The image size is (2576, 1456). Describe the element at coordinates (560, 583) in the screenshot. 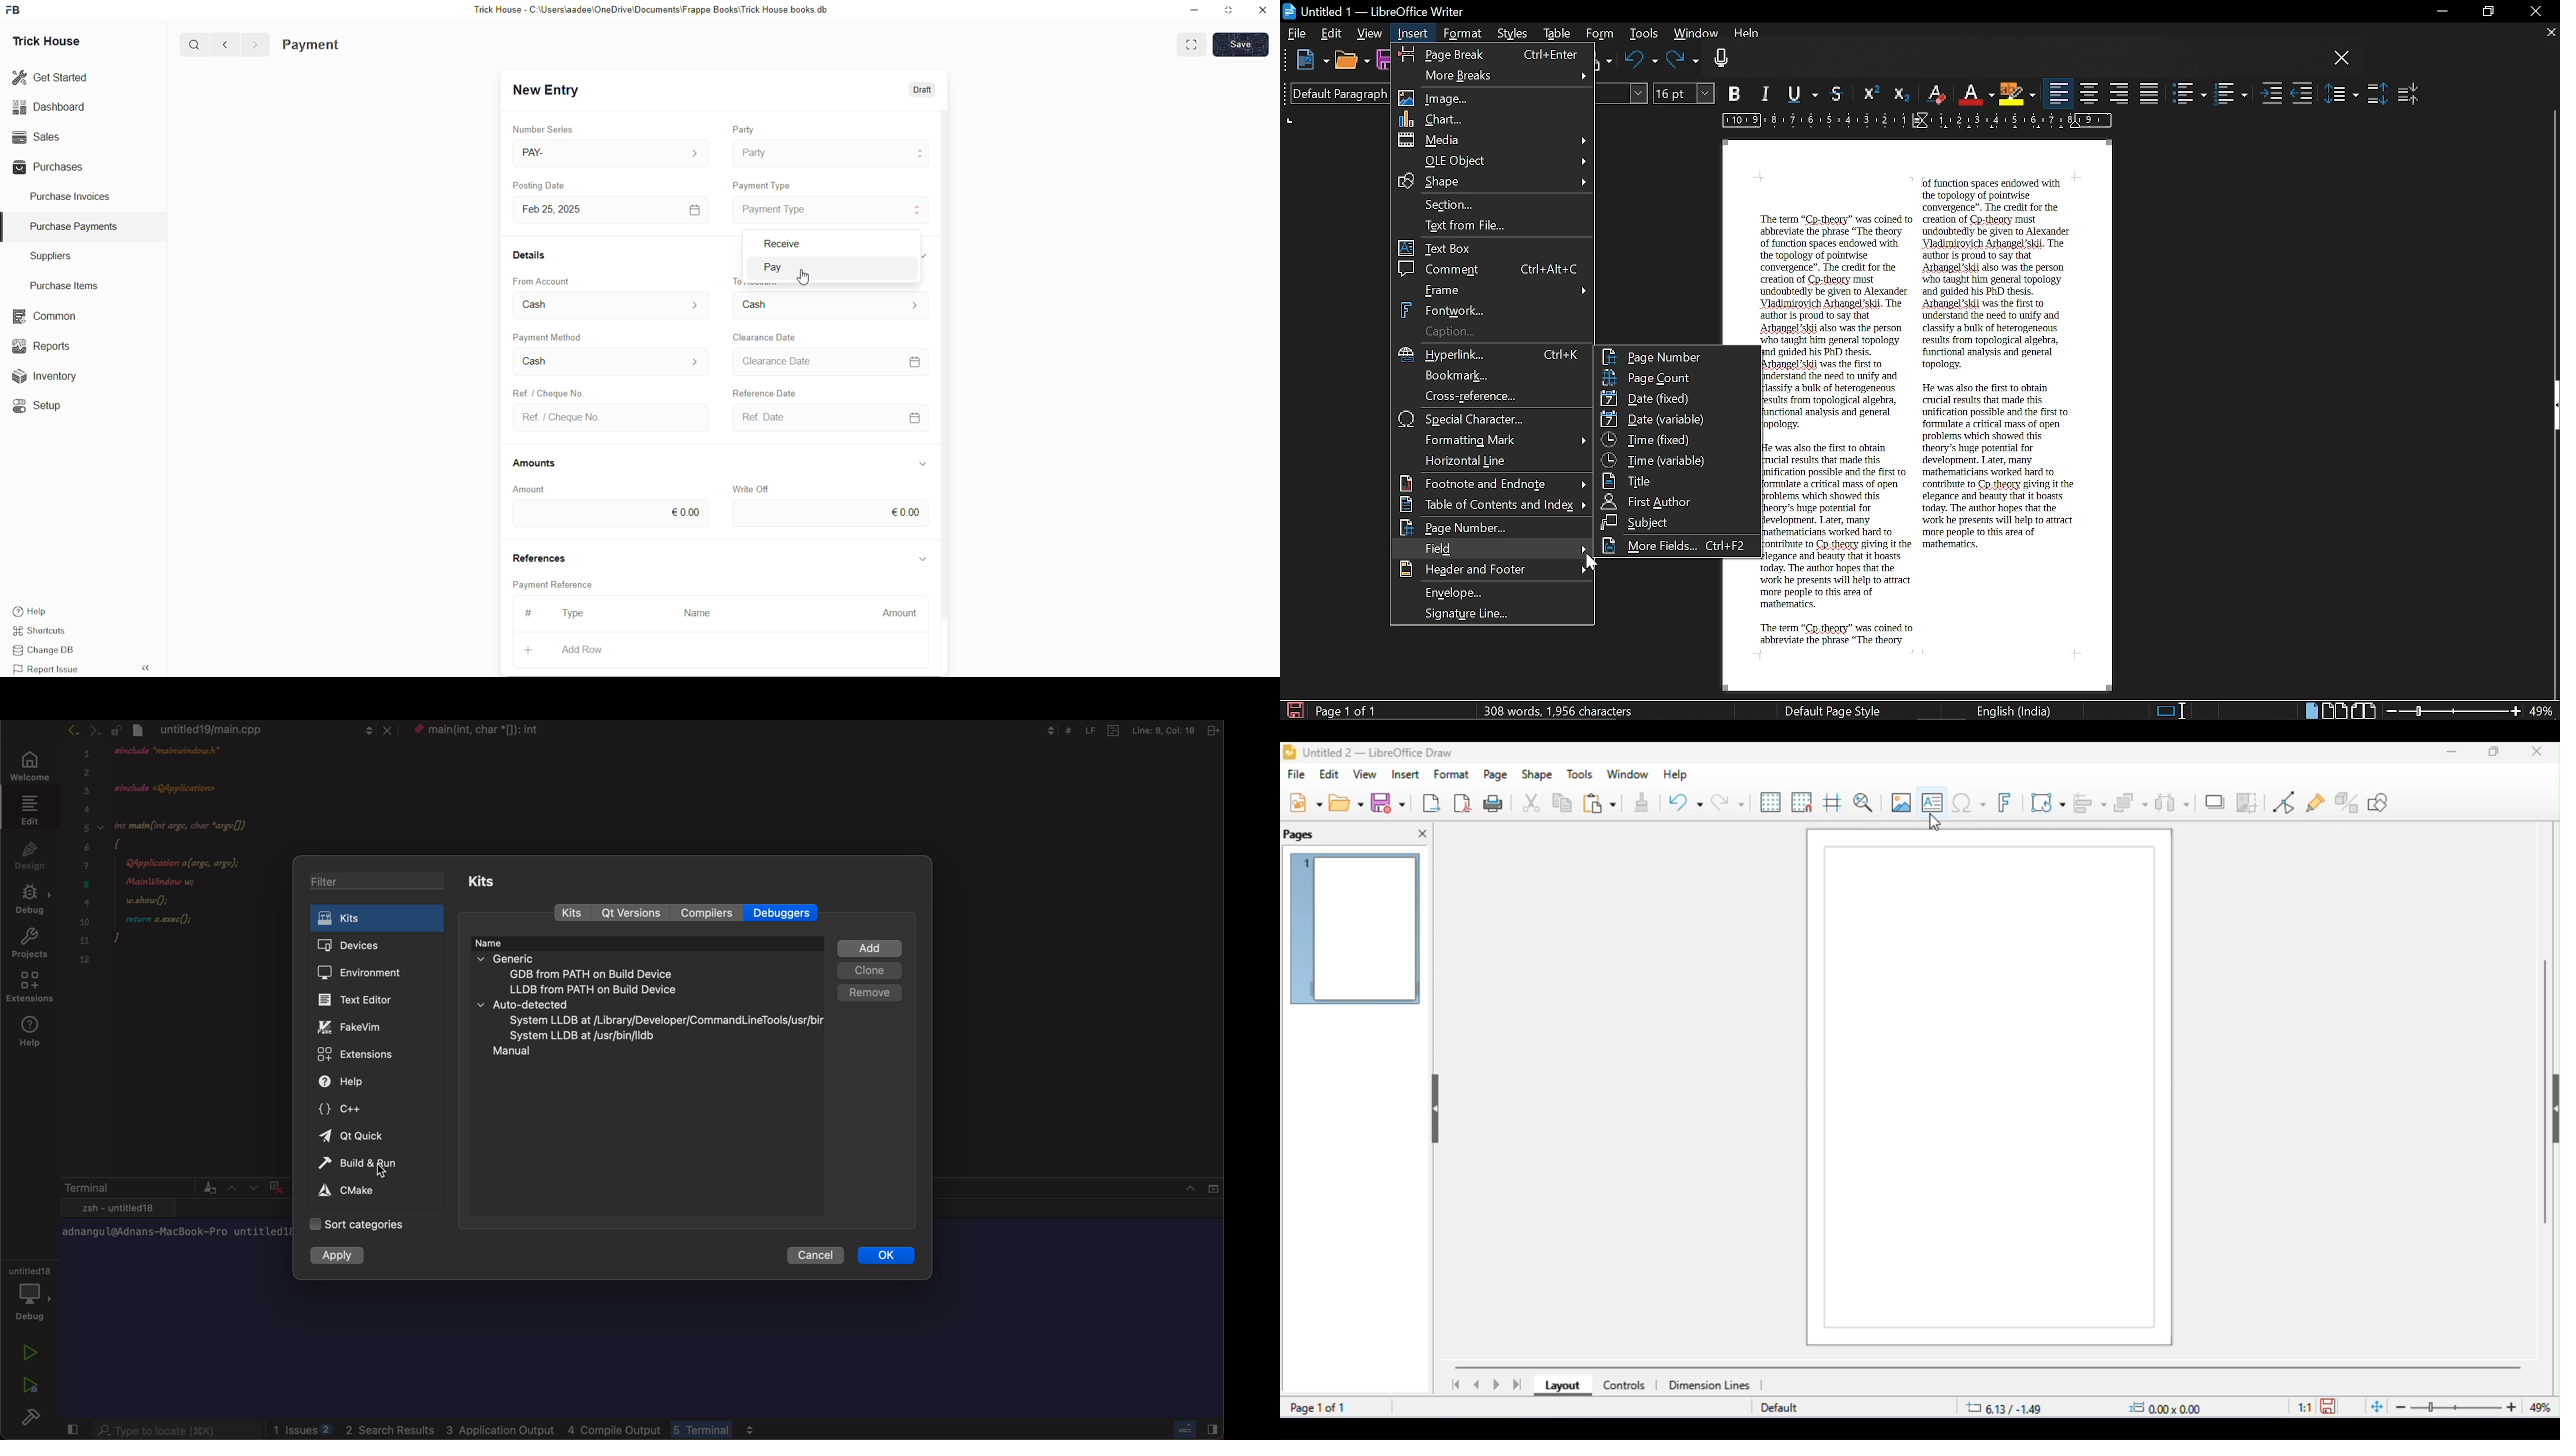

I see `Payment Reference` at that location.